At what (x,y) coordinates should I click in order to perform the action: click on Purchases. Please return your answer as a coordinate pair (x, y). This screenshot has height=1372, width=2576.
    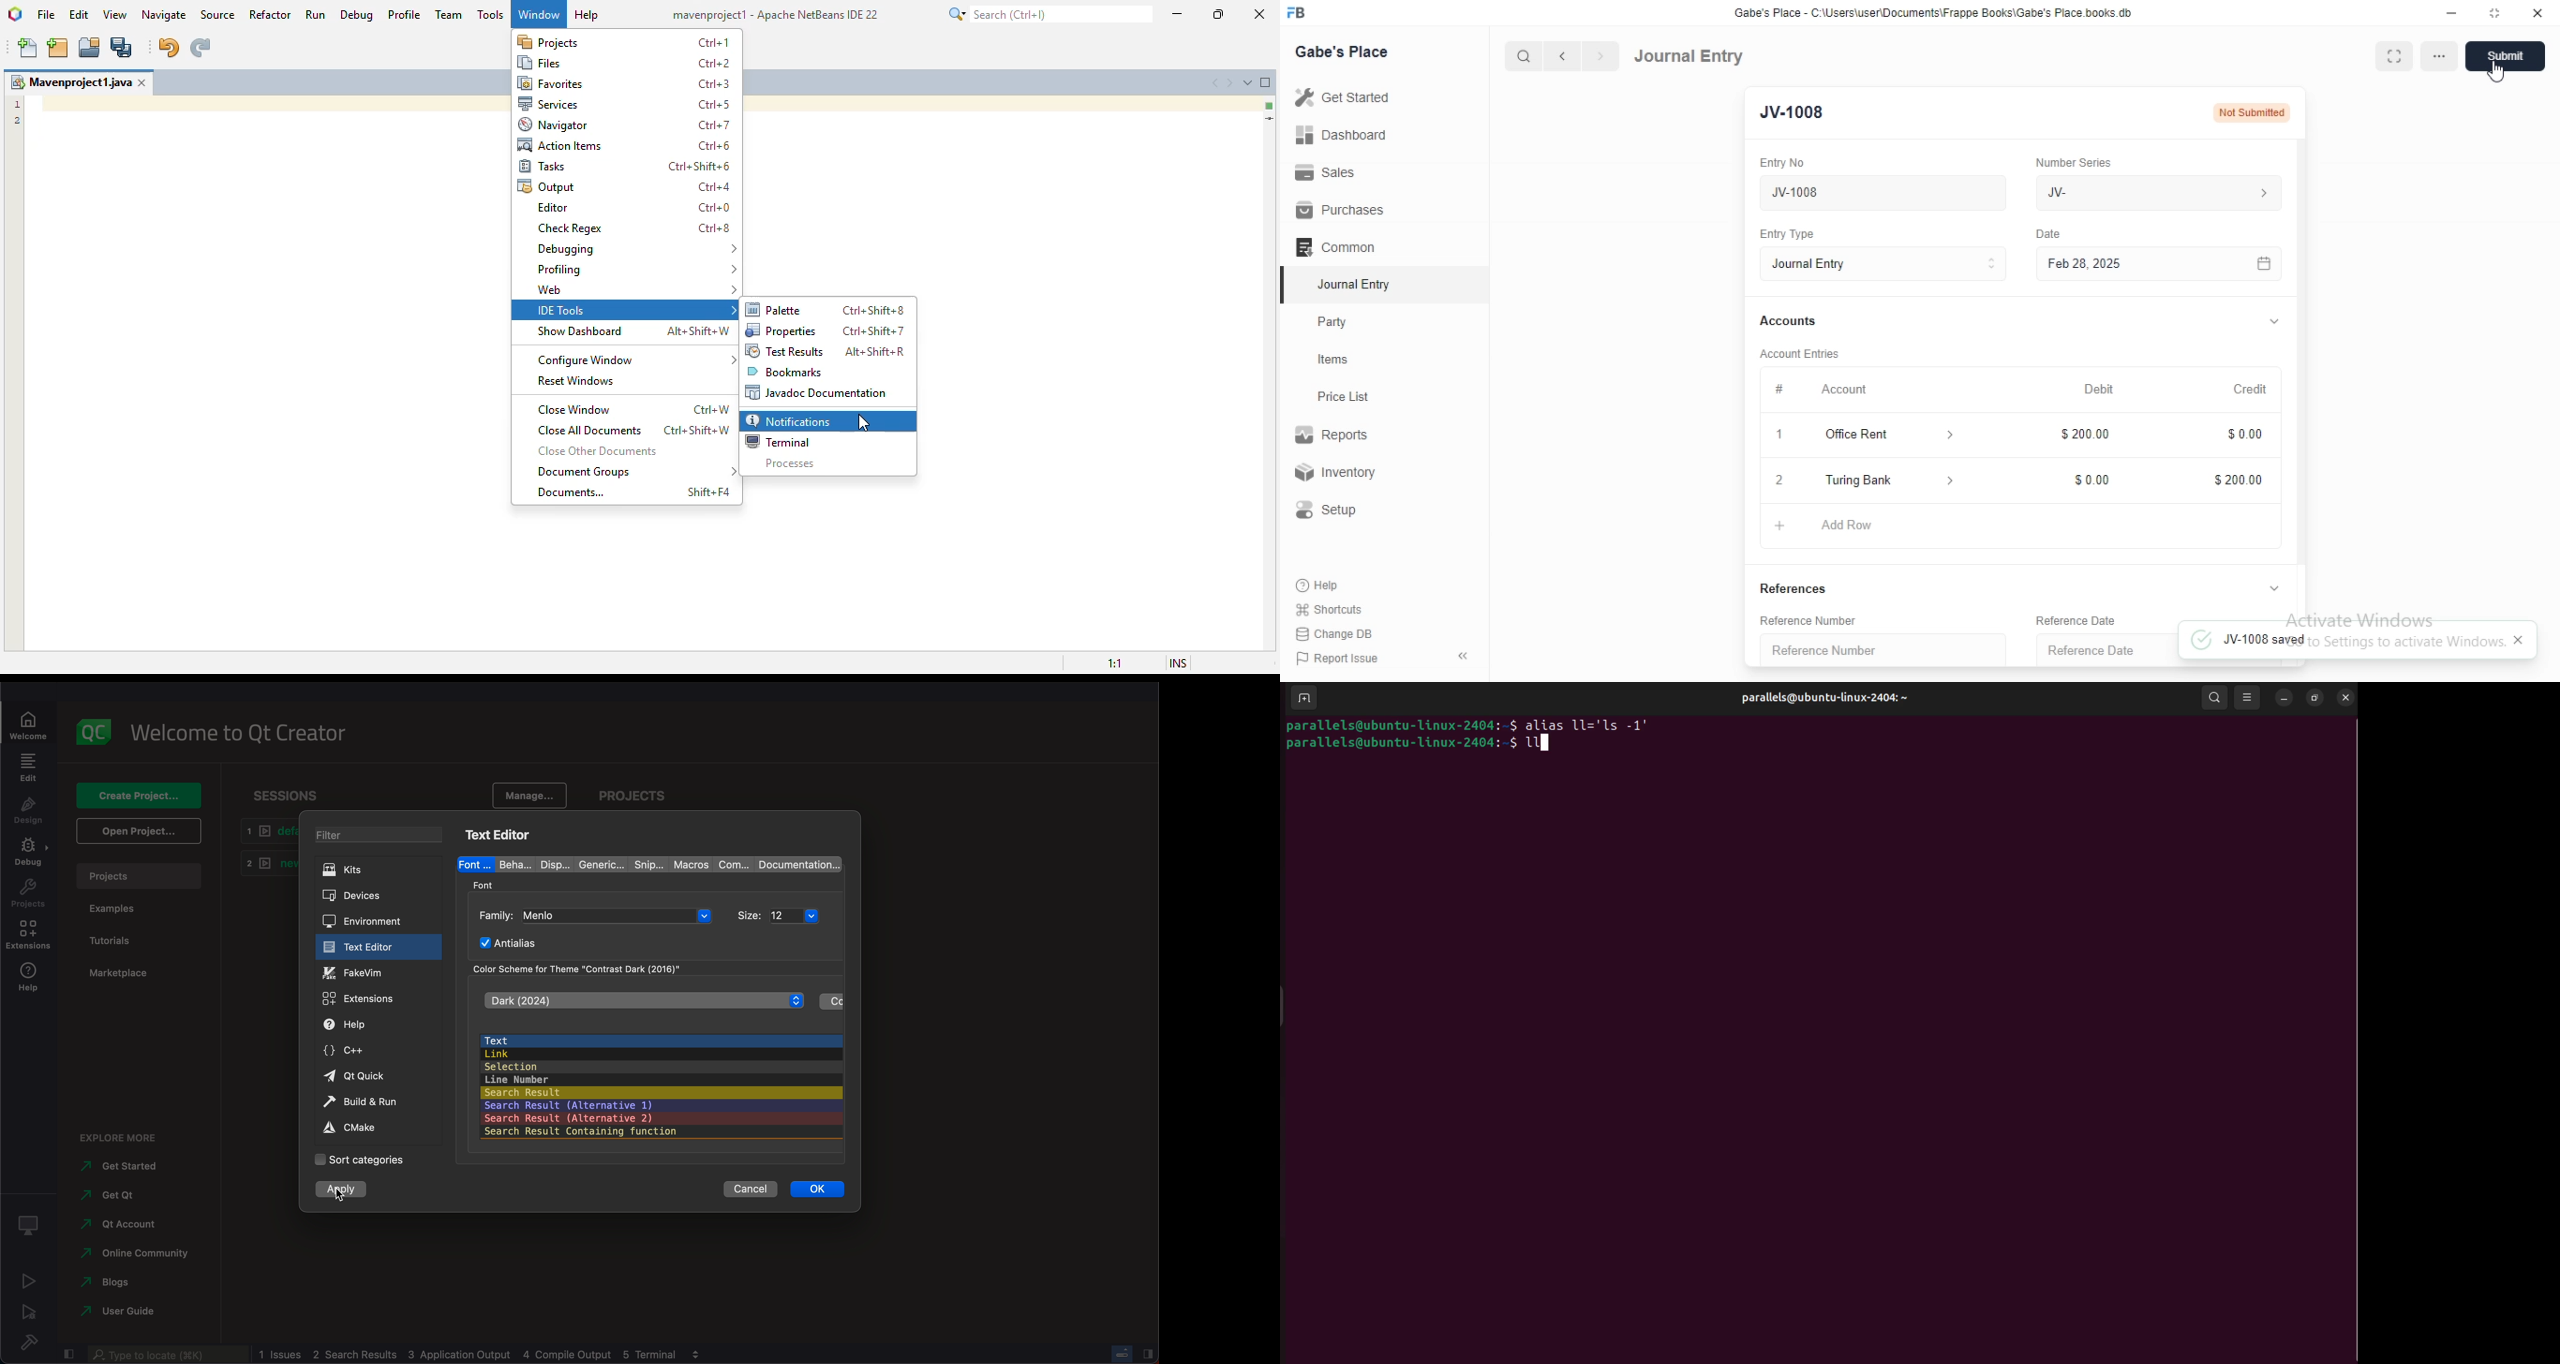
    Looking at the image, I should click on (1341, 210).